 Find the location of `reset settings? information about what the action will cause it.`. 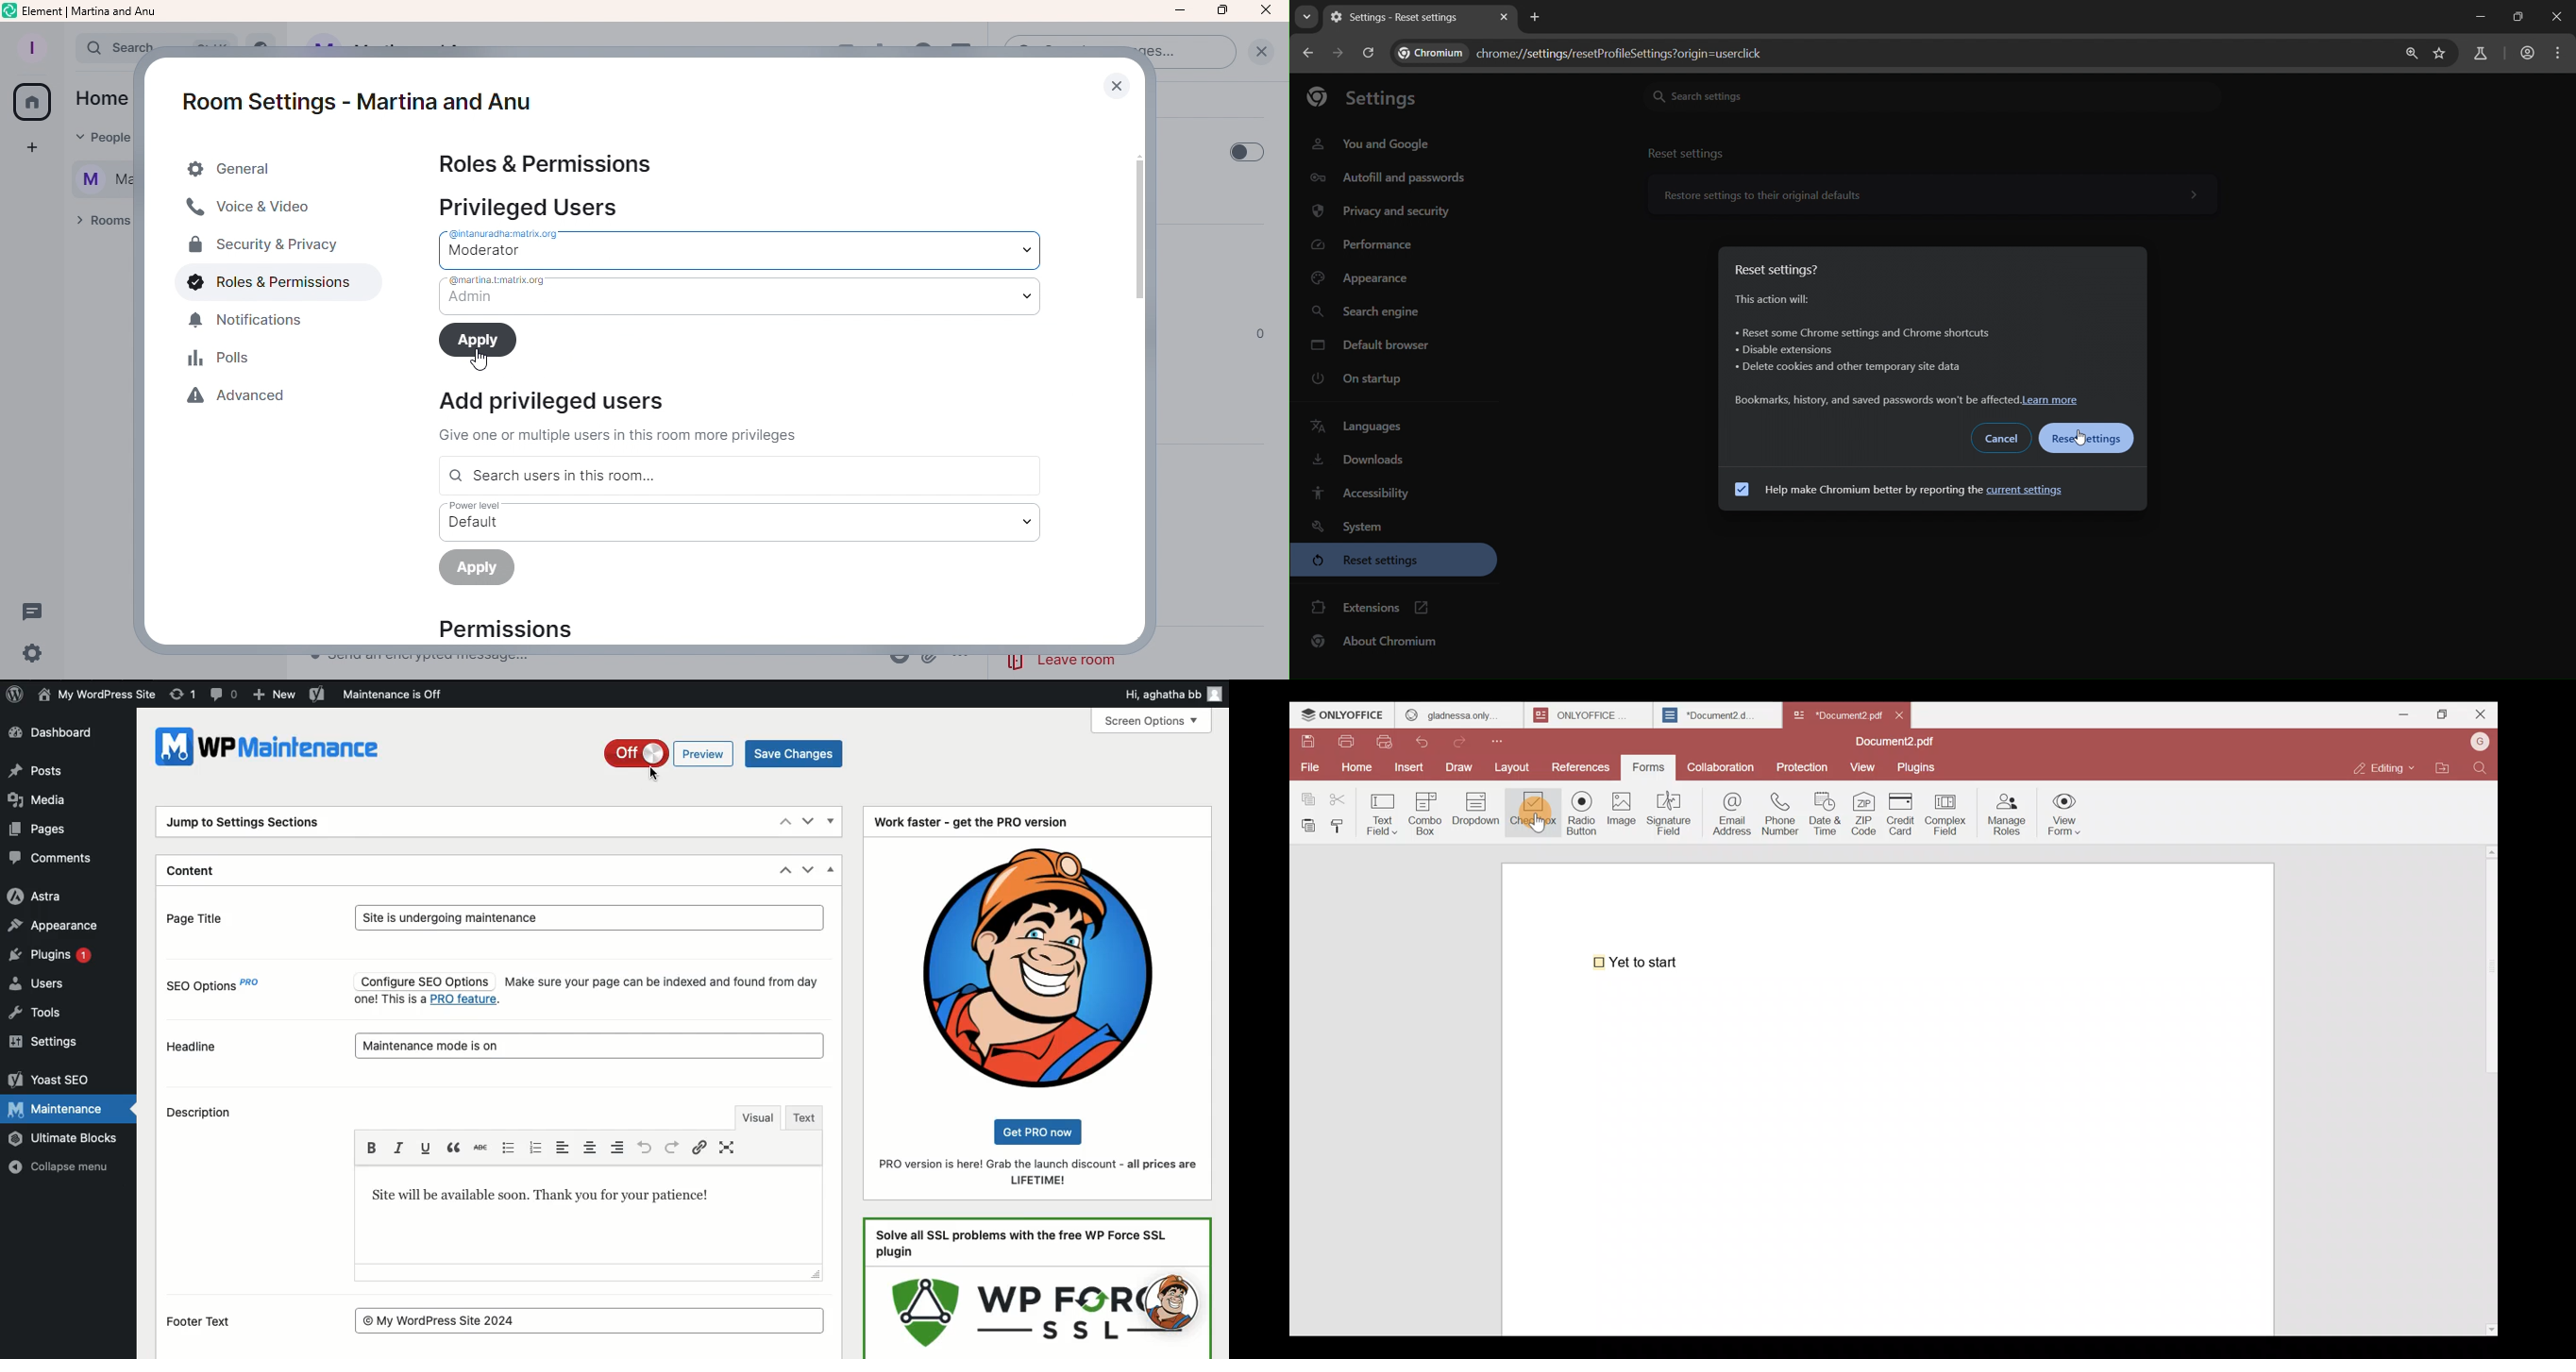

reset settings? information about what the action will cause it. is located at coordinates (1921, 334).